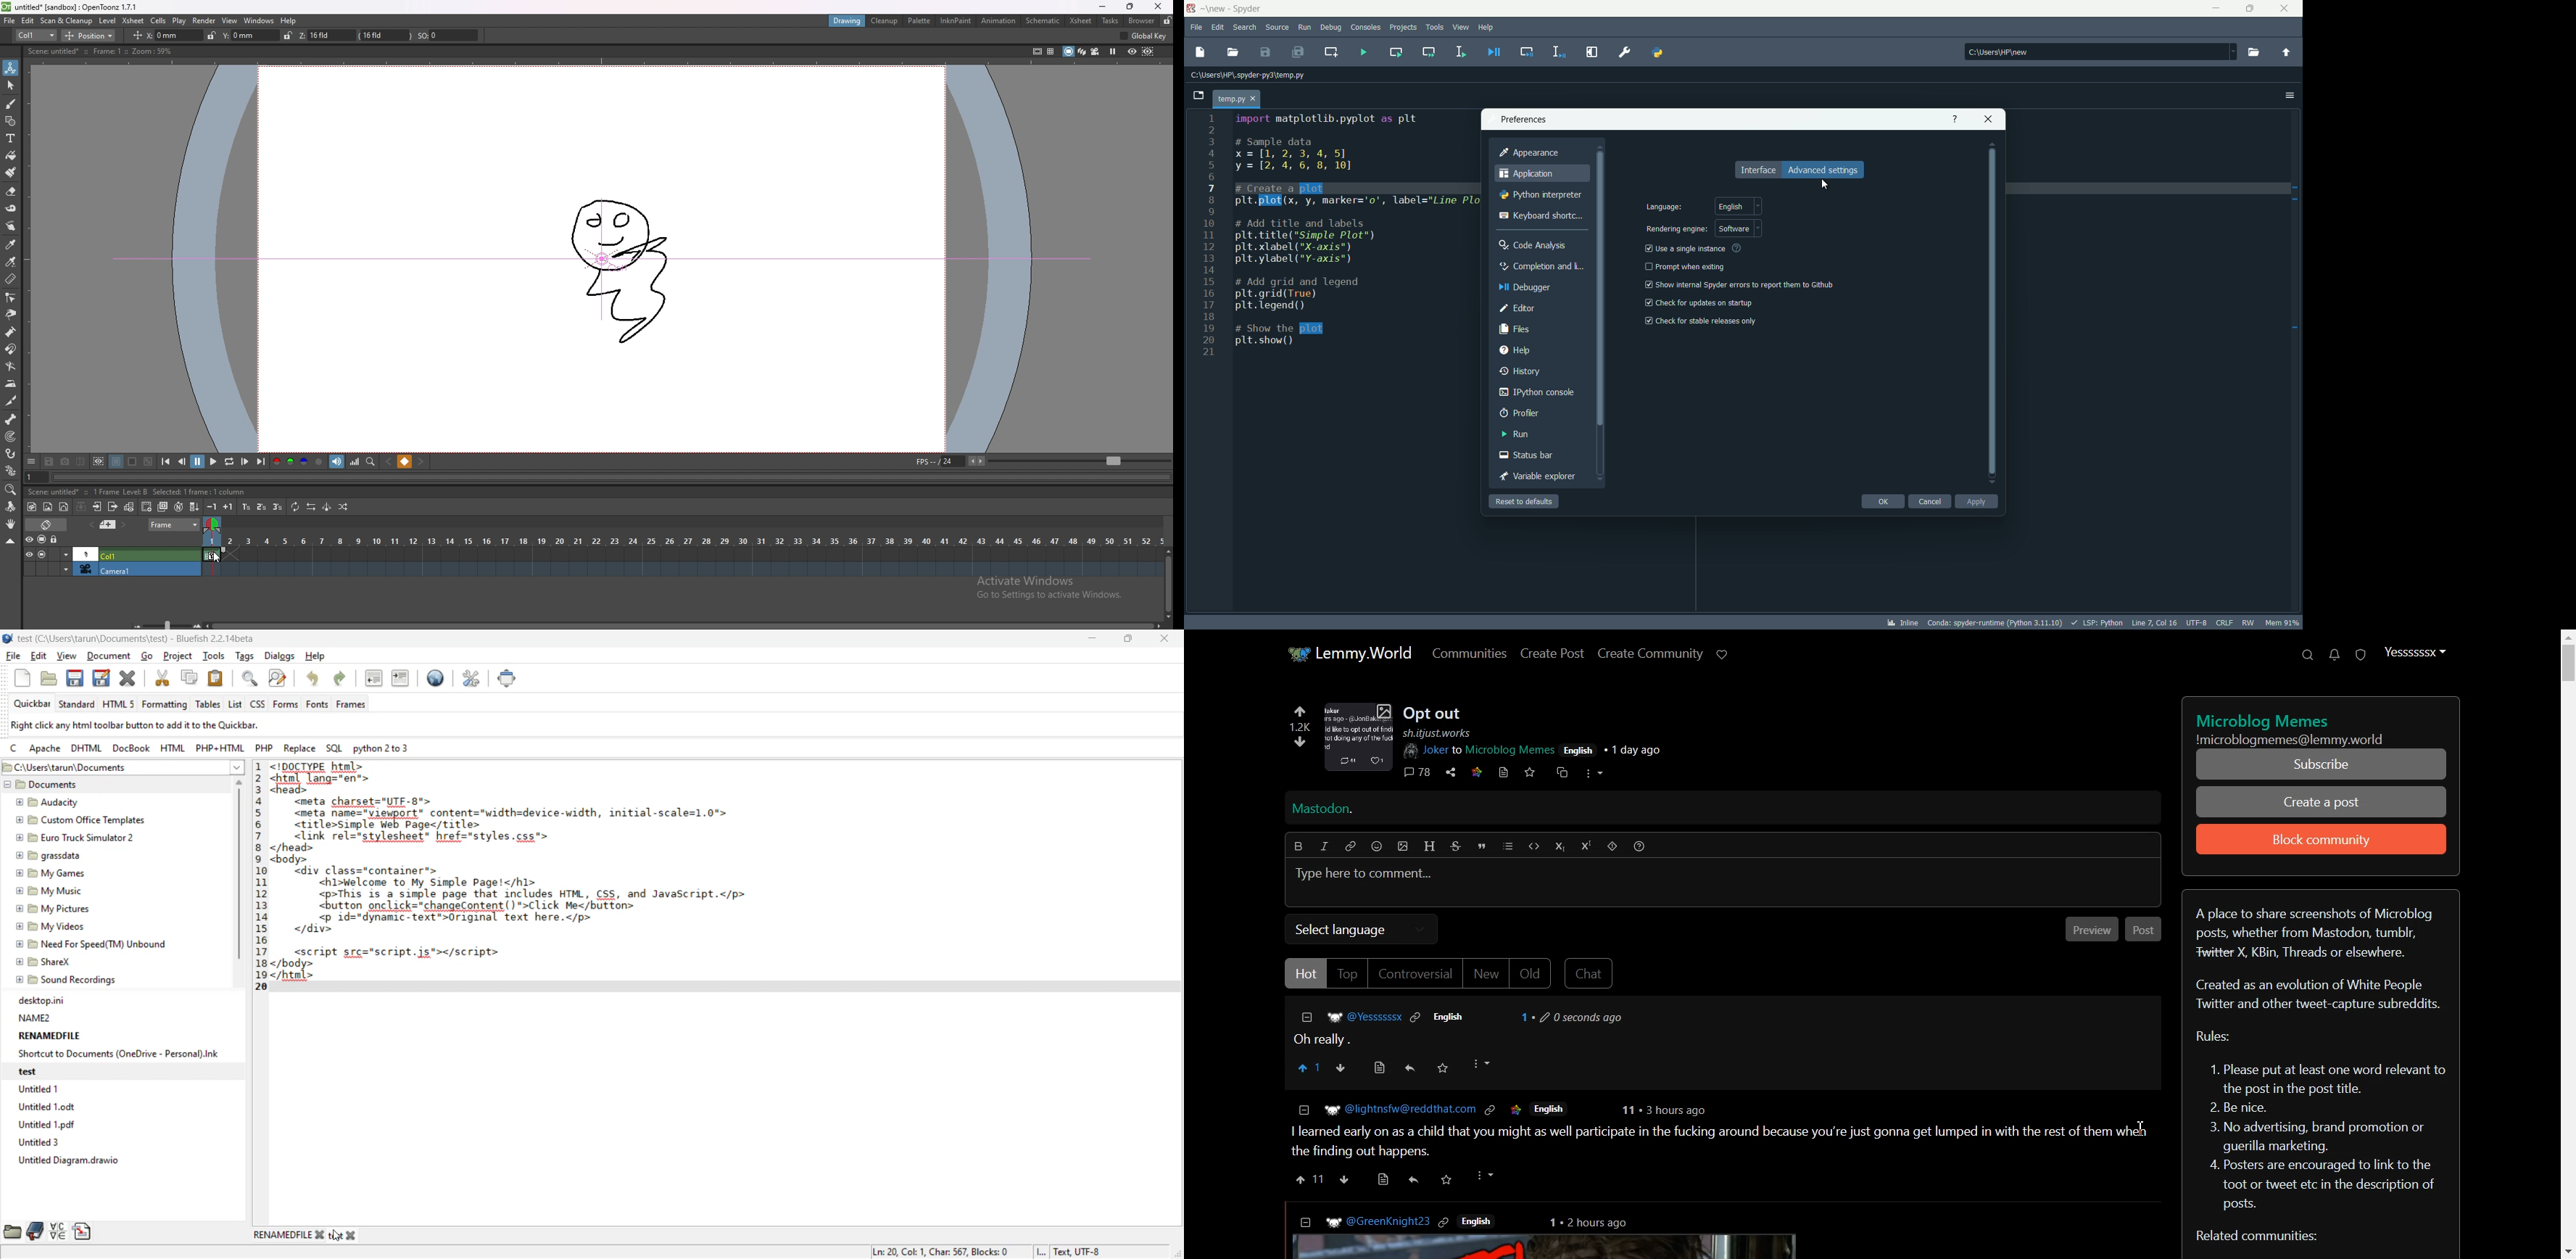  What do you see at coordinates (213, 657) in the screenshot?
I see `tools` at bounding box center [213, 657].